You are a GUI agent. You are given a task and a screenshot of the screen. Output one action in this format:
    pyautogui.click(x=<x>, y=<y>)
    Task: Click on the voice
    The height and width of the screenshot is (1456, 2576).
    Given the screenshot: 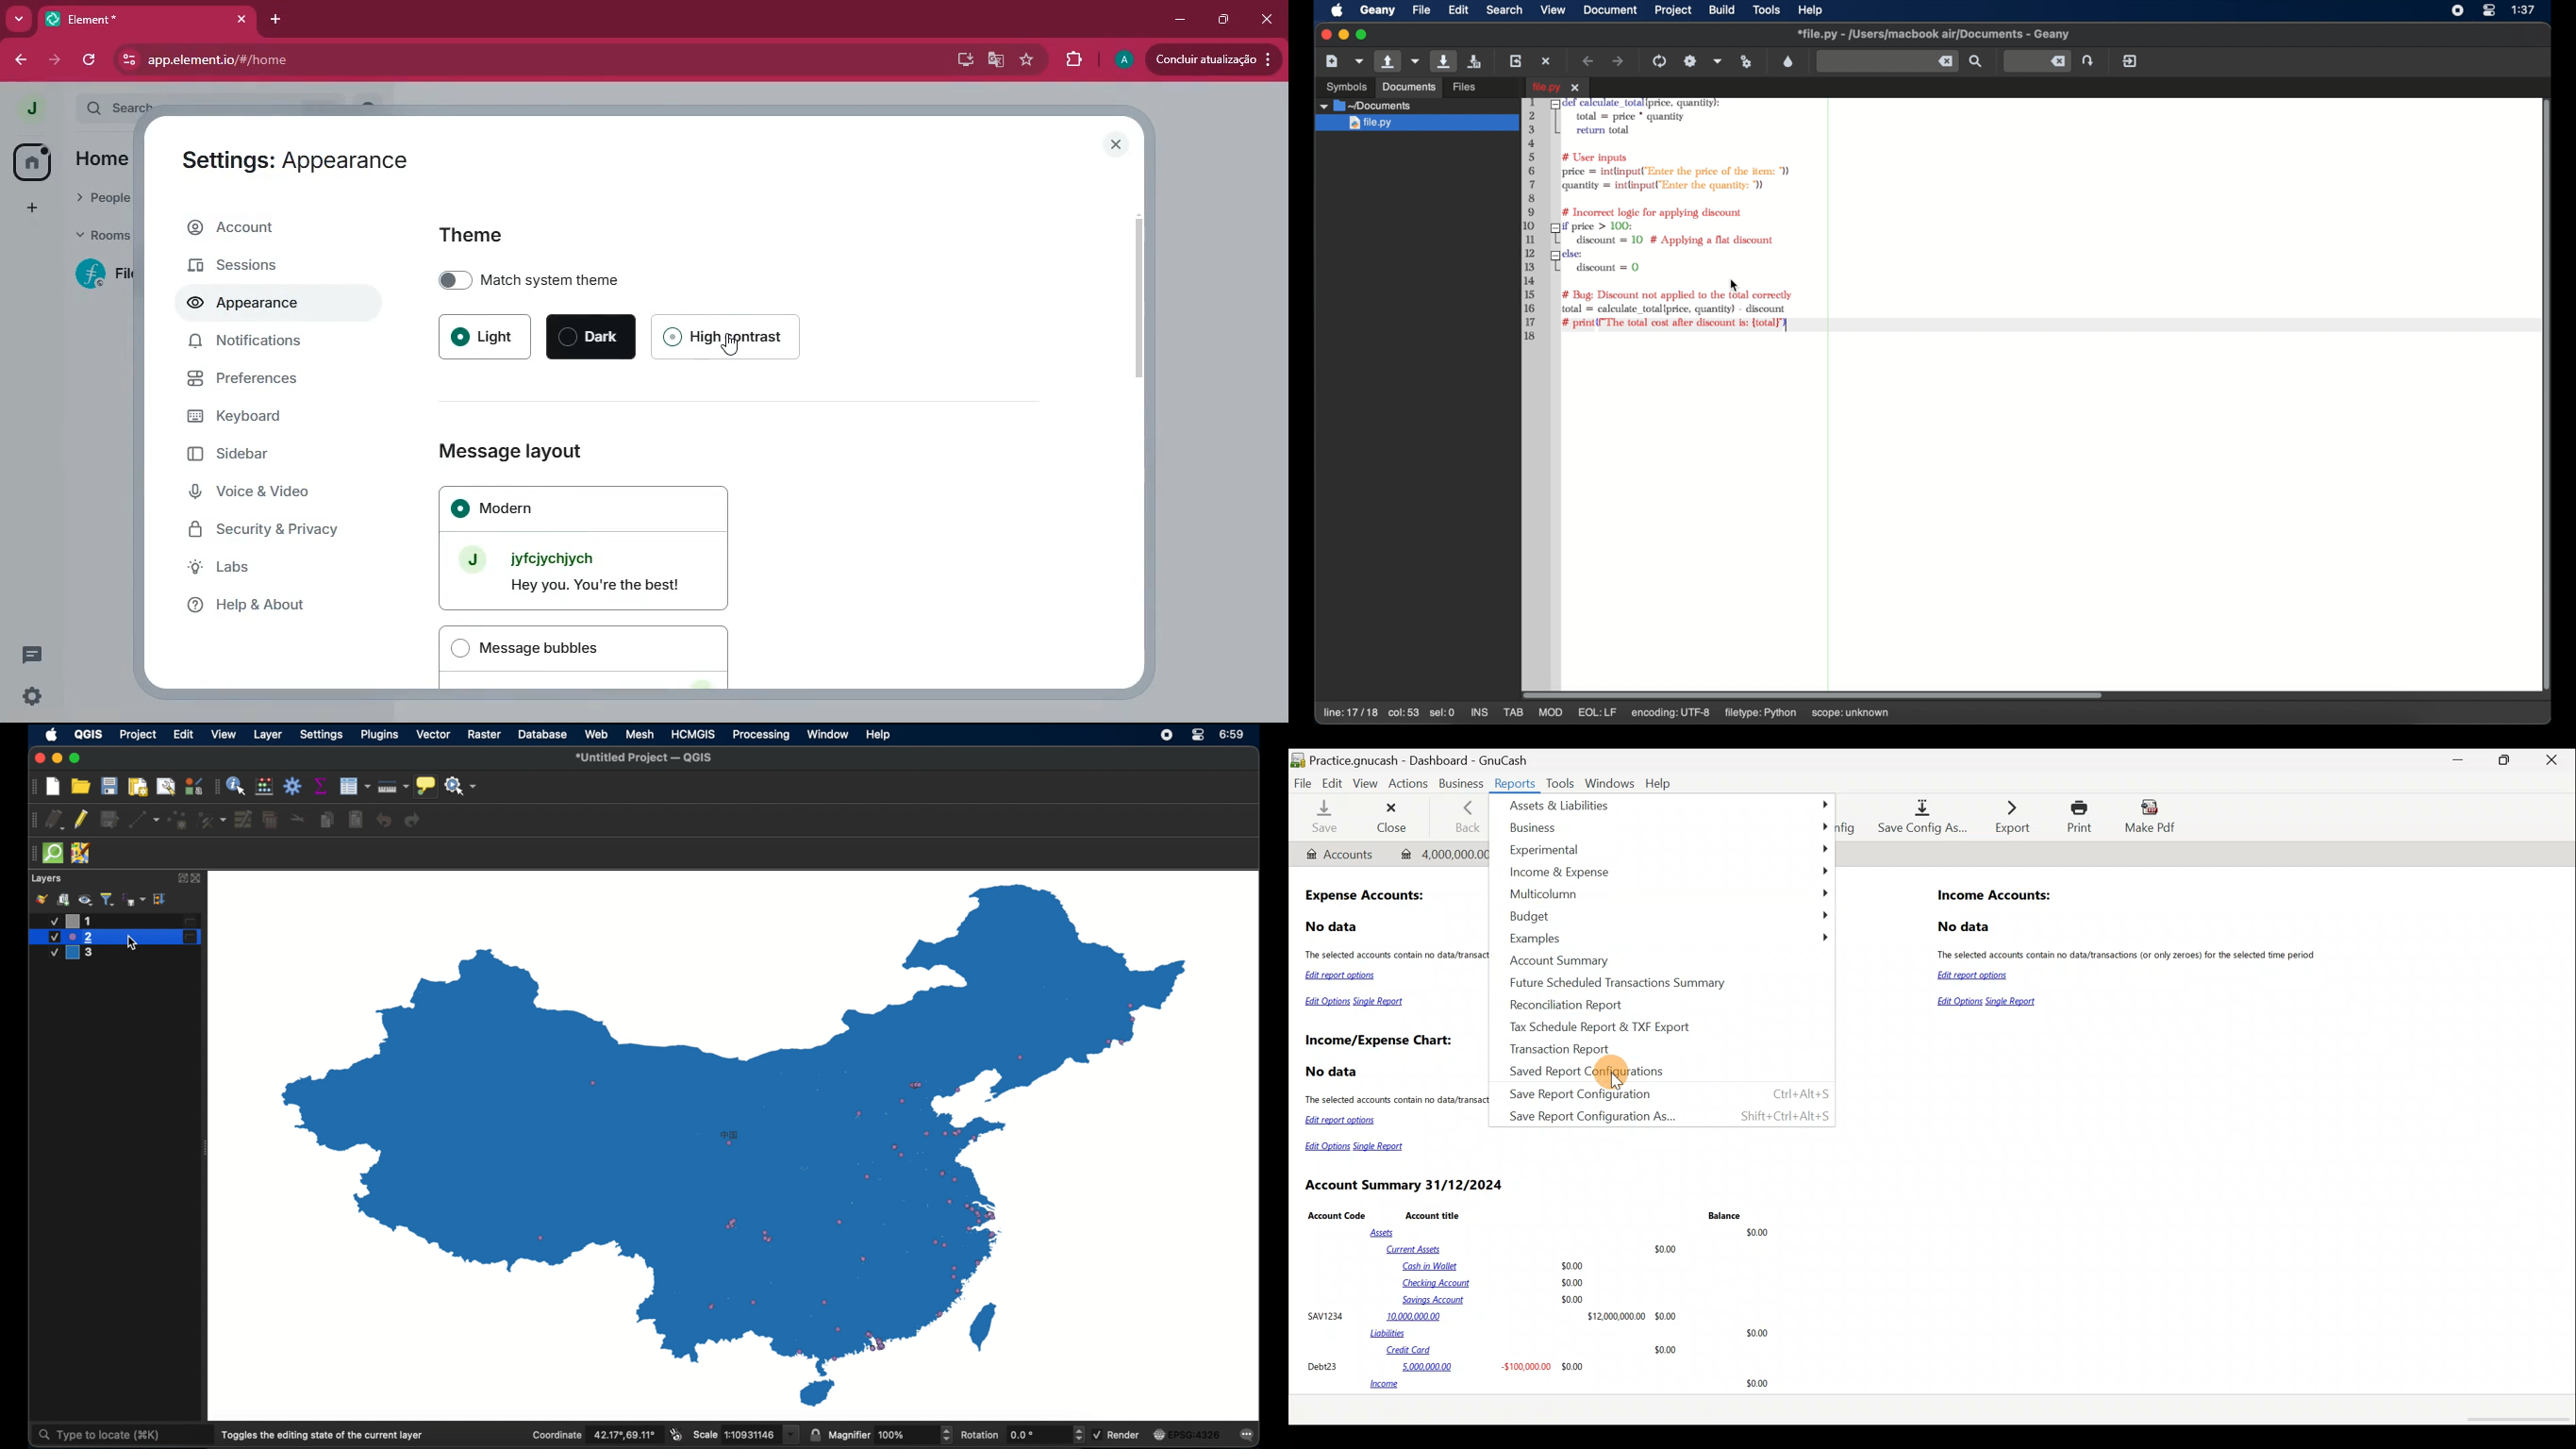 What is the action you would take?
    pyautogui.click(x=278, y=492)
    